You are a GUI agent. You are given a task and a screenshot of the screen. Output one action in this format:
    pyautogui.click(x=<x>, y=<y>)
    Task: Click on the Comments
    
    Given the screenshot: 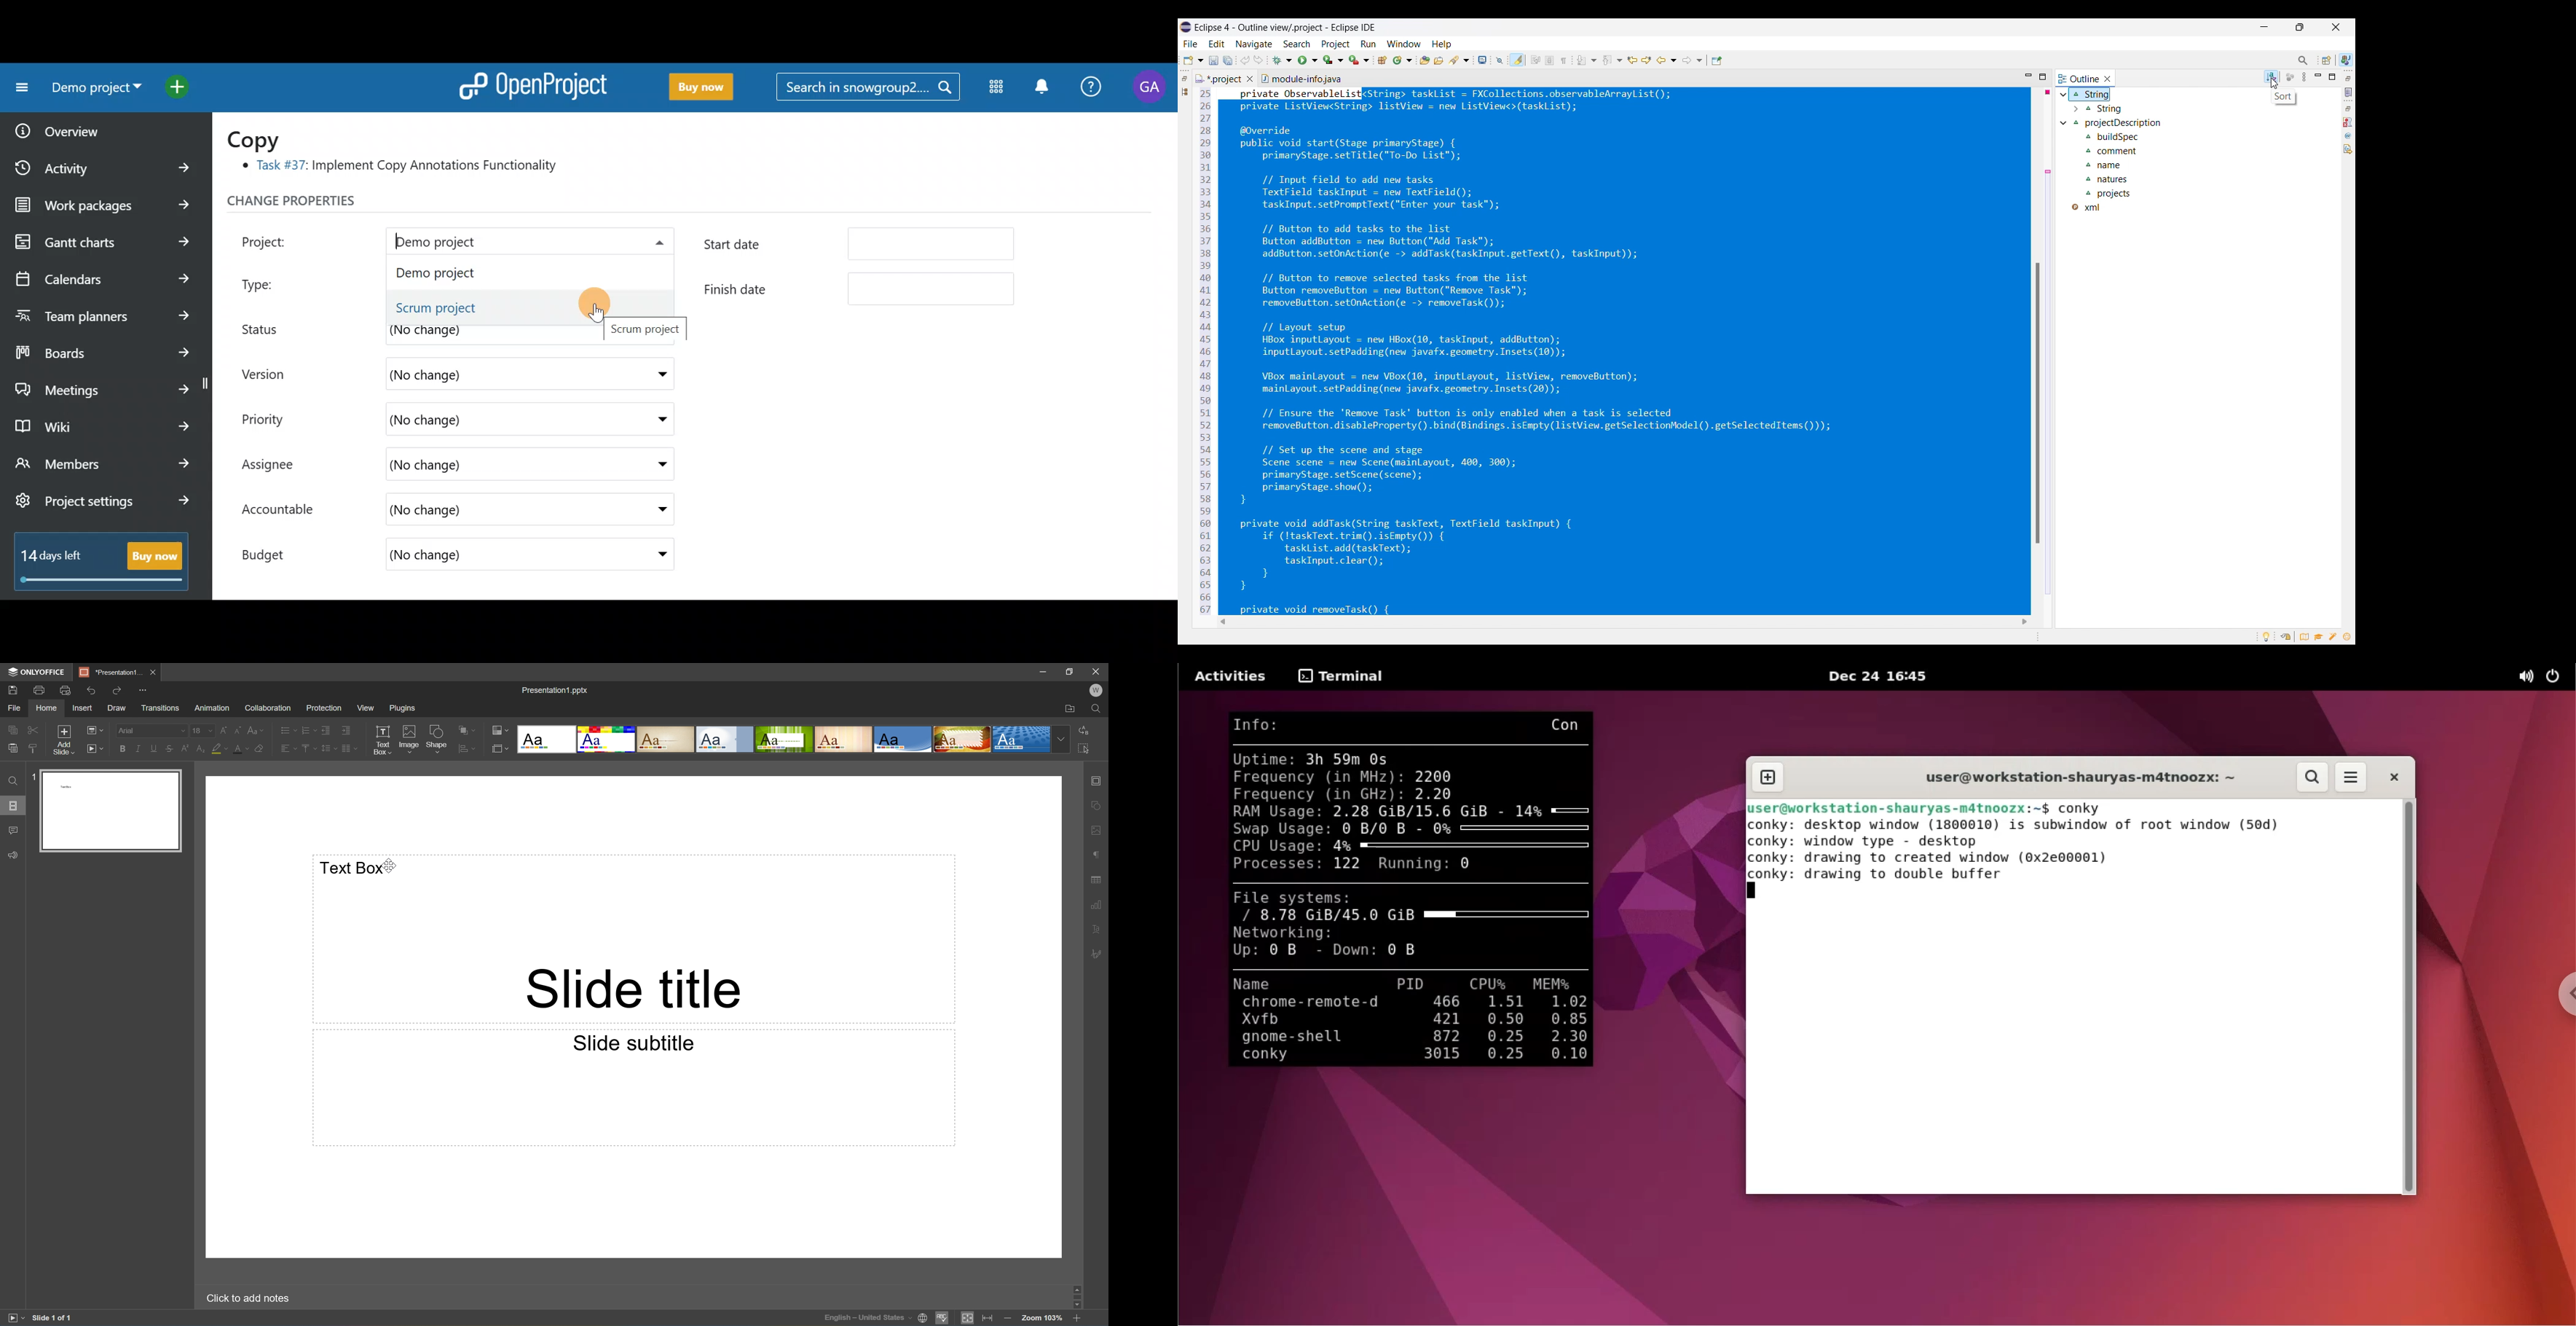 What is the action you would take?
    pyautogui.click(x=14, y=830)
    